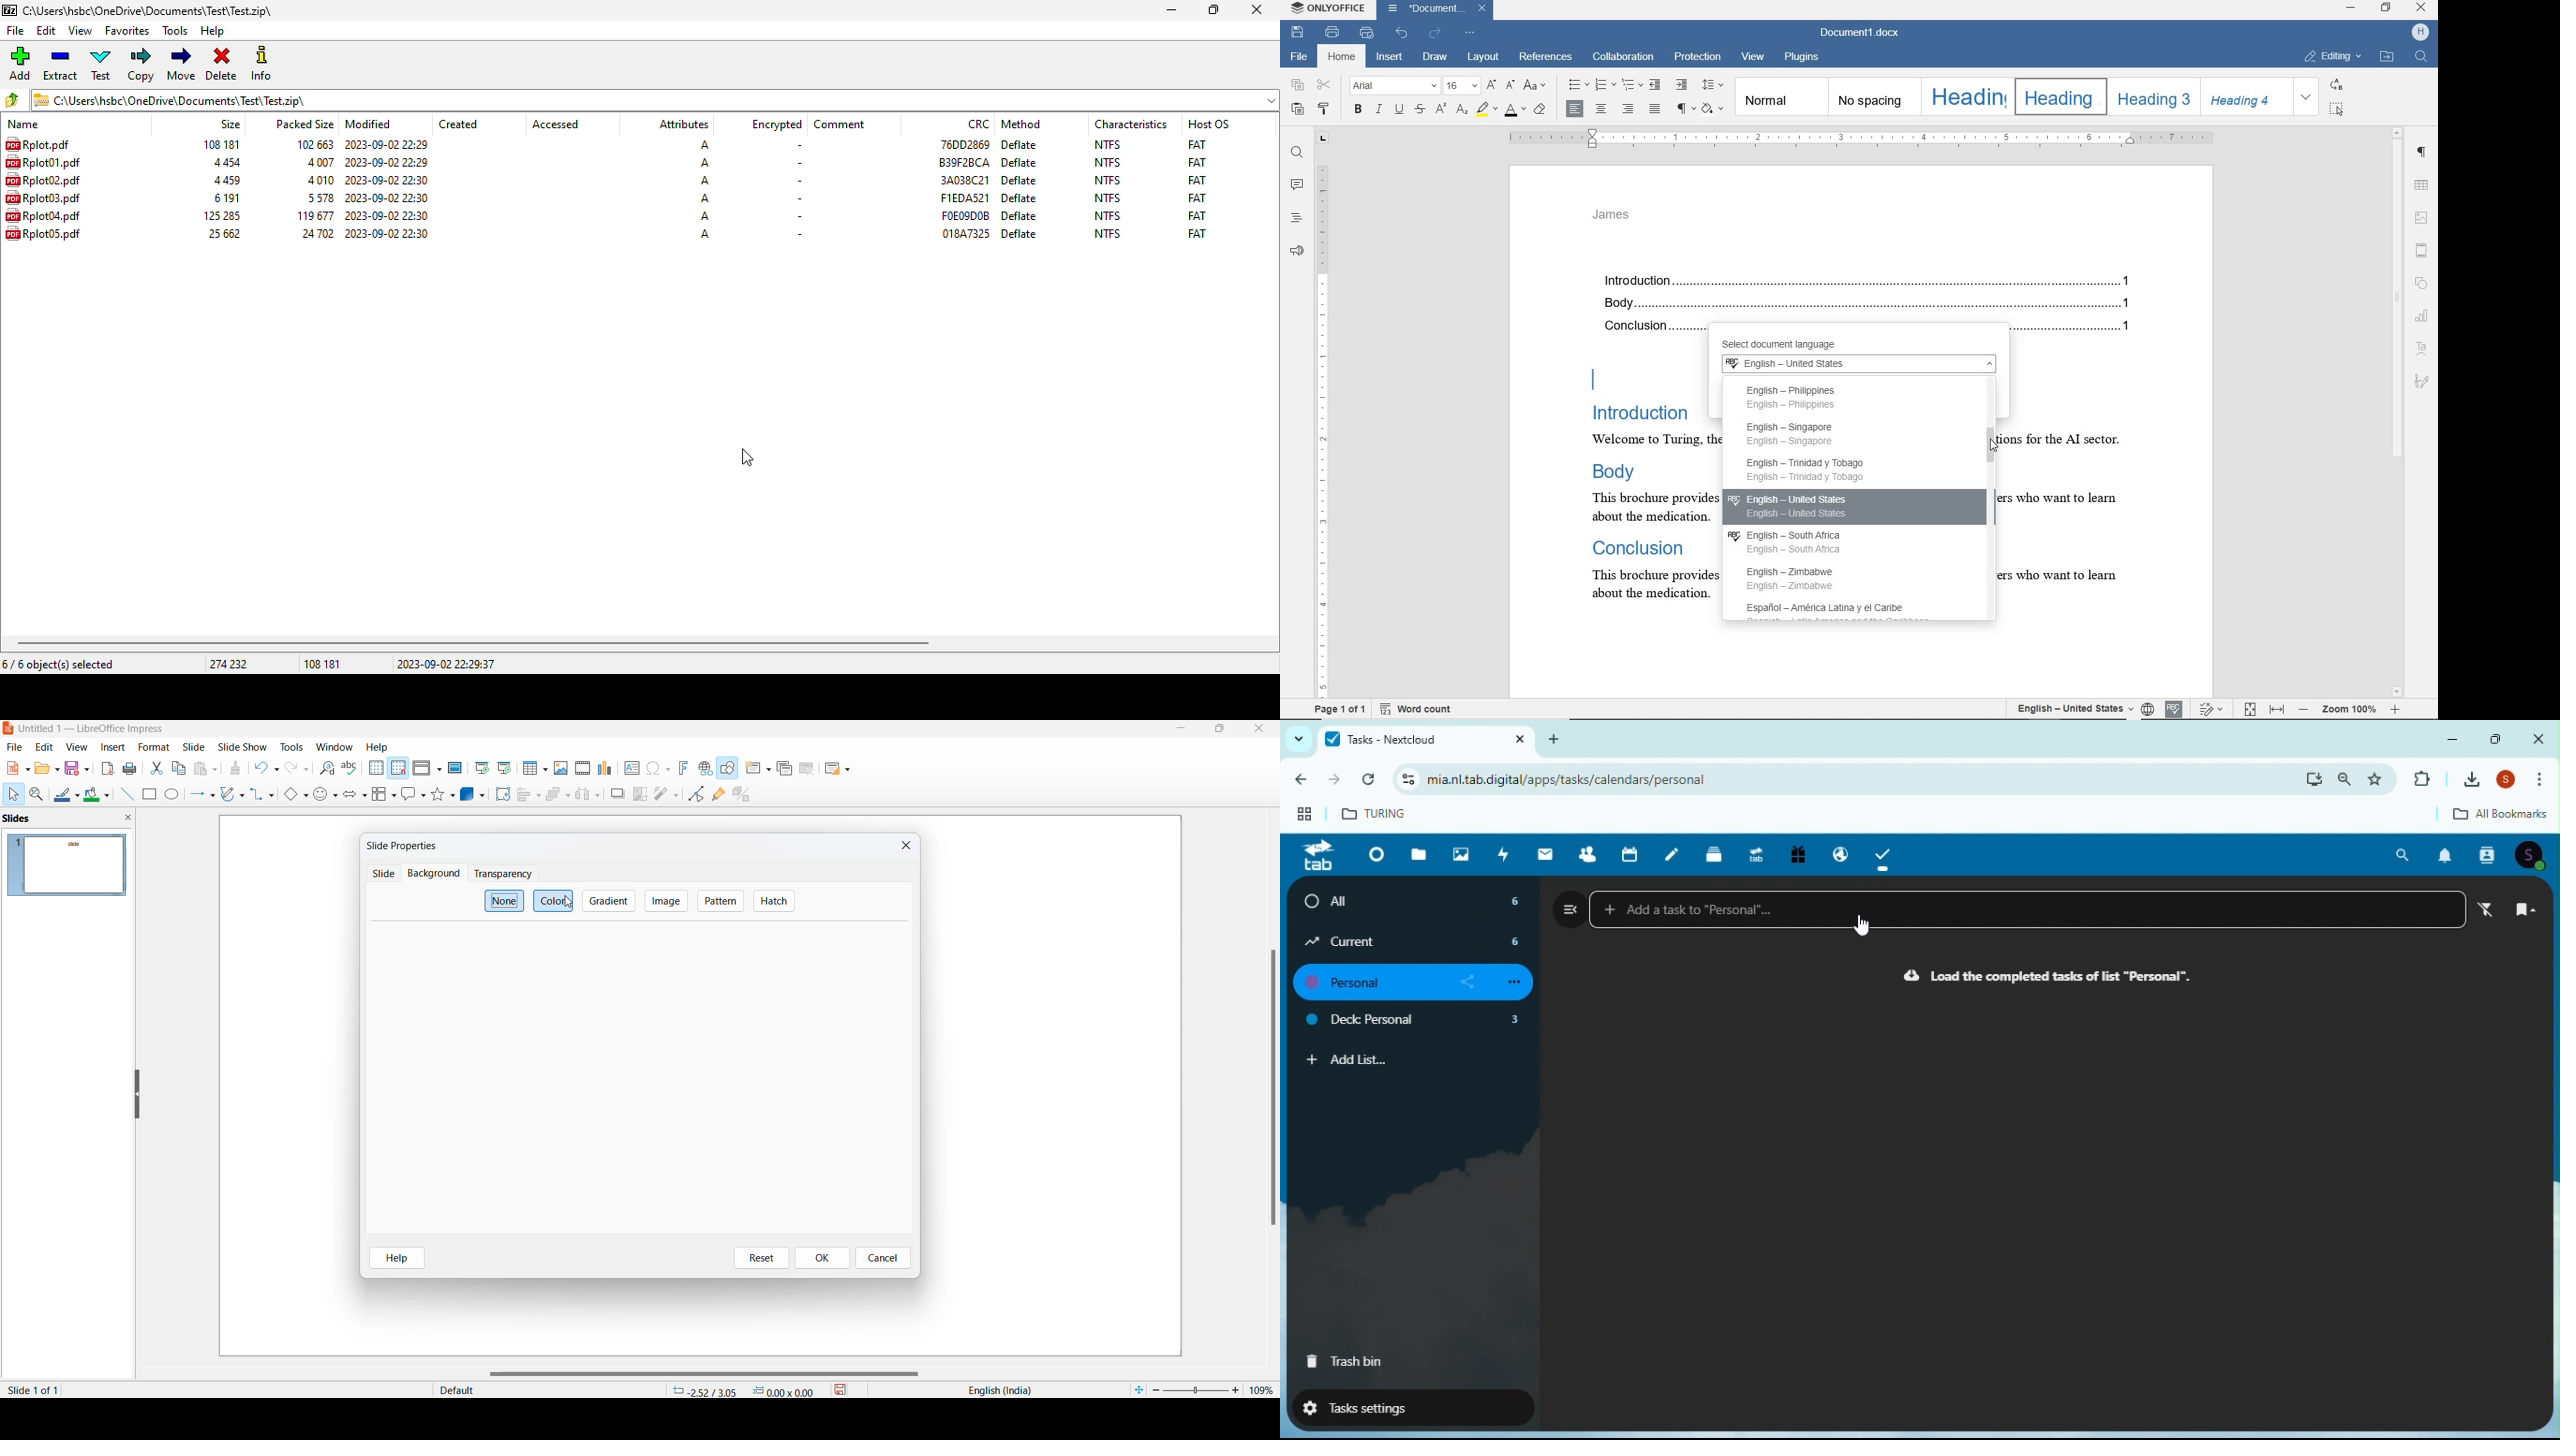 This screenshot has height=1456, width=2576. What do you see at coordinates (1863, 31) in the screenshot?
I see `document name` at bounding box center [1863, 31].